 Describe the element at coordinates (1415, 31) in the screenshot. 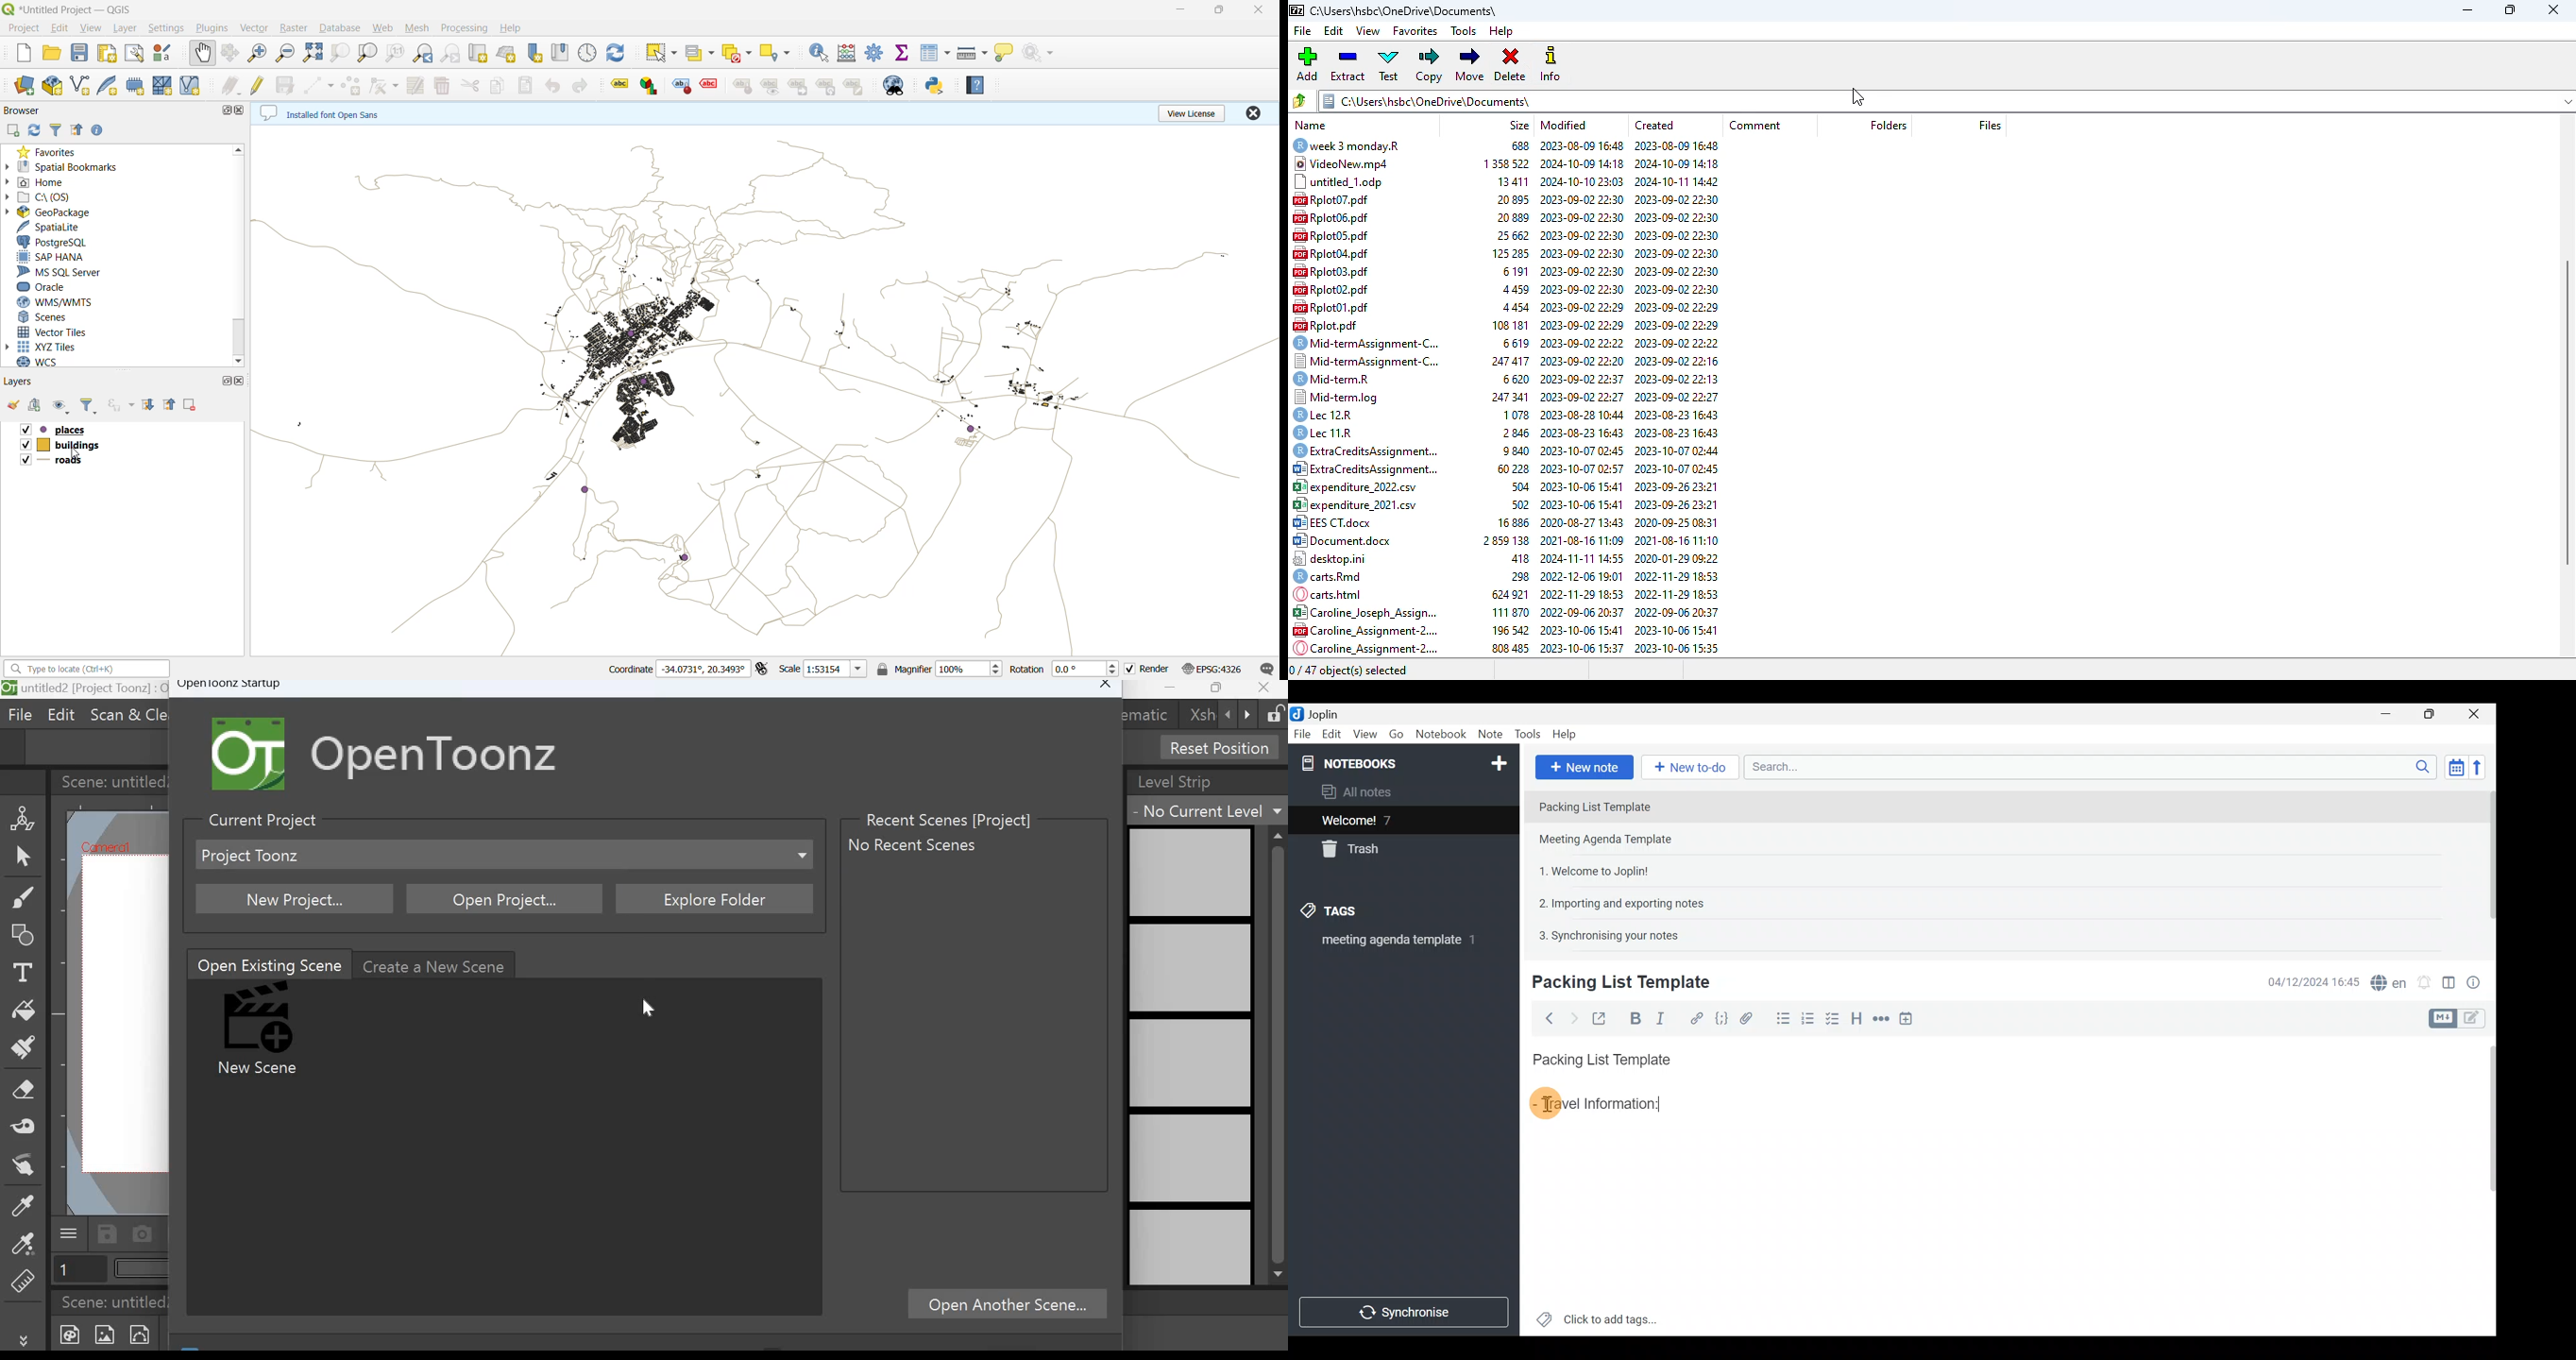

I see `favorites` at that location.